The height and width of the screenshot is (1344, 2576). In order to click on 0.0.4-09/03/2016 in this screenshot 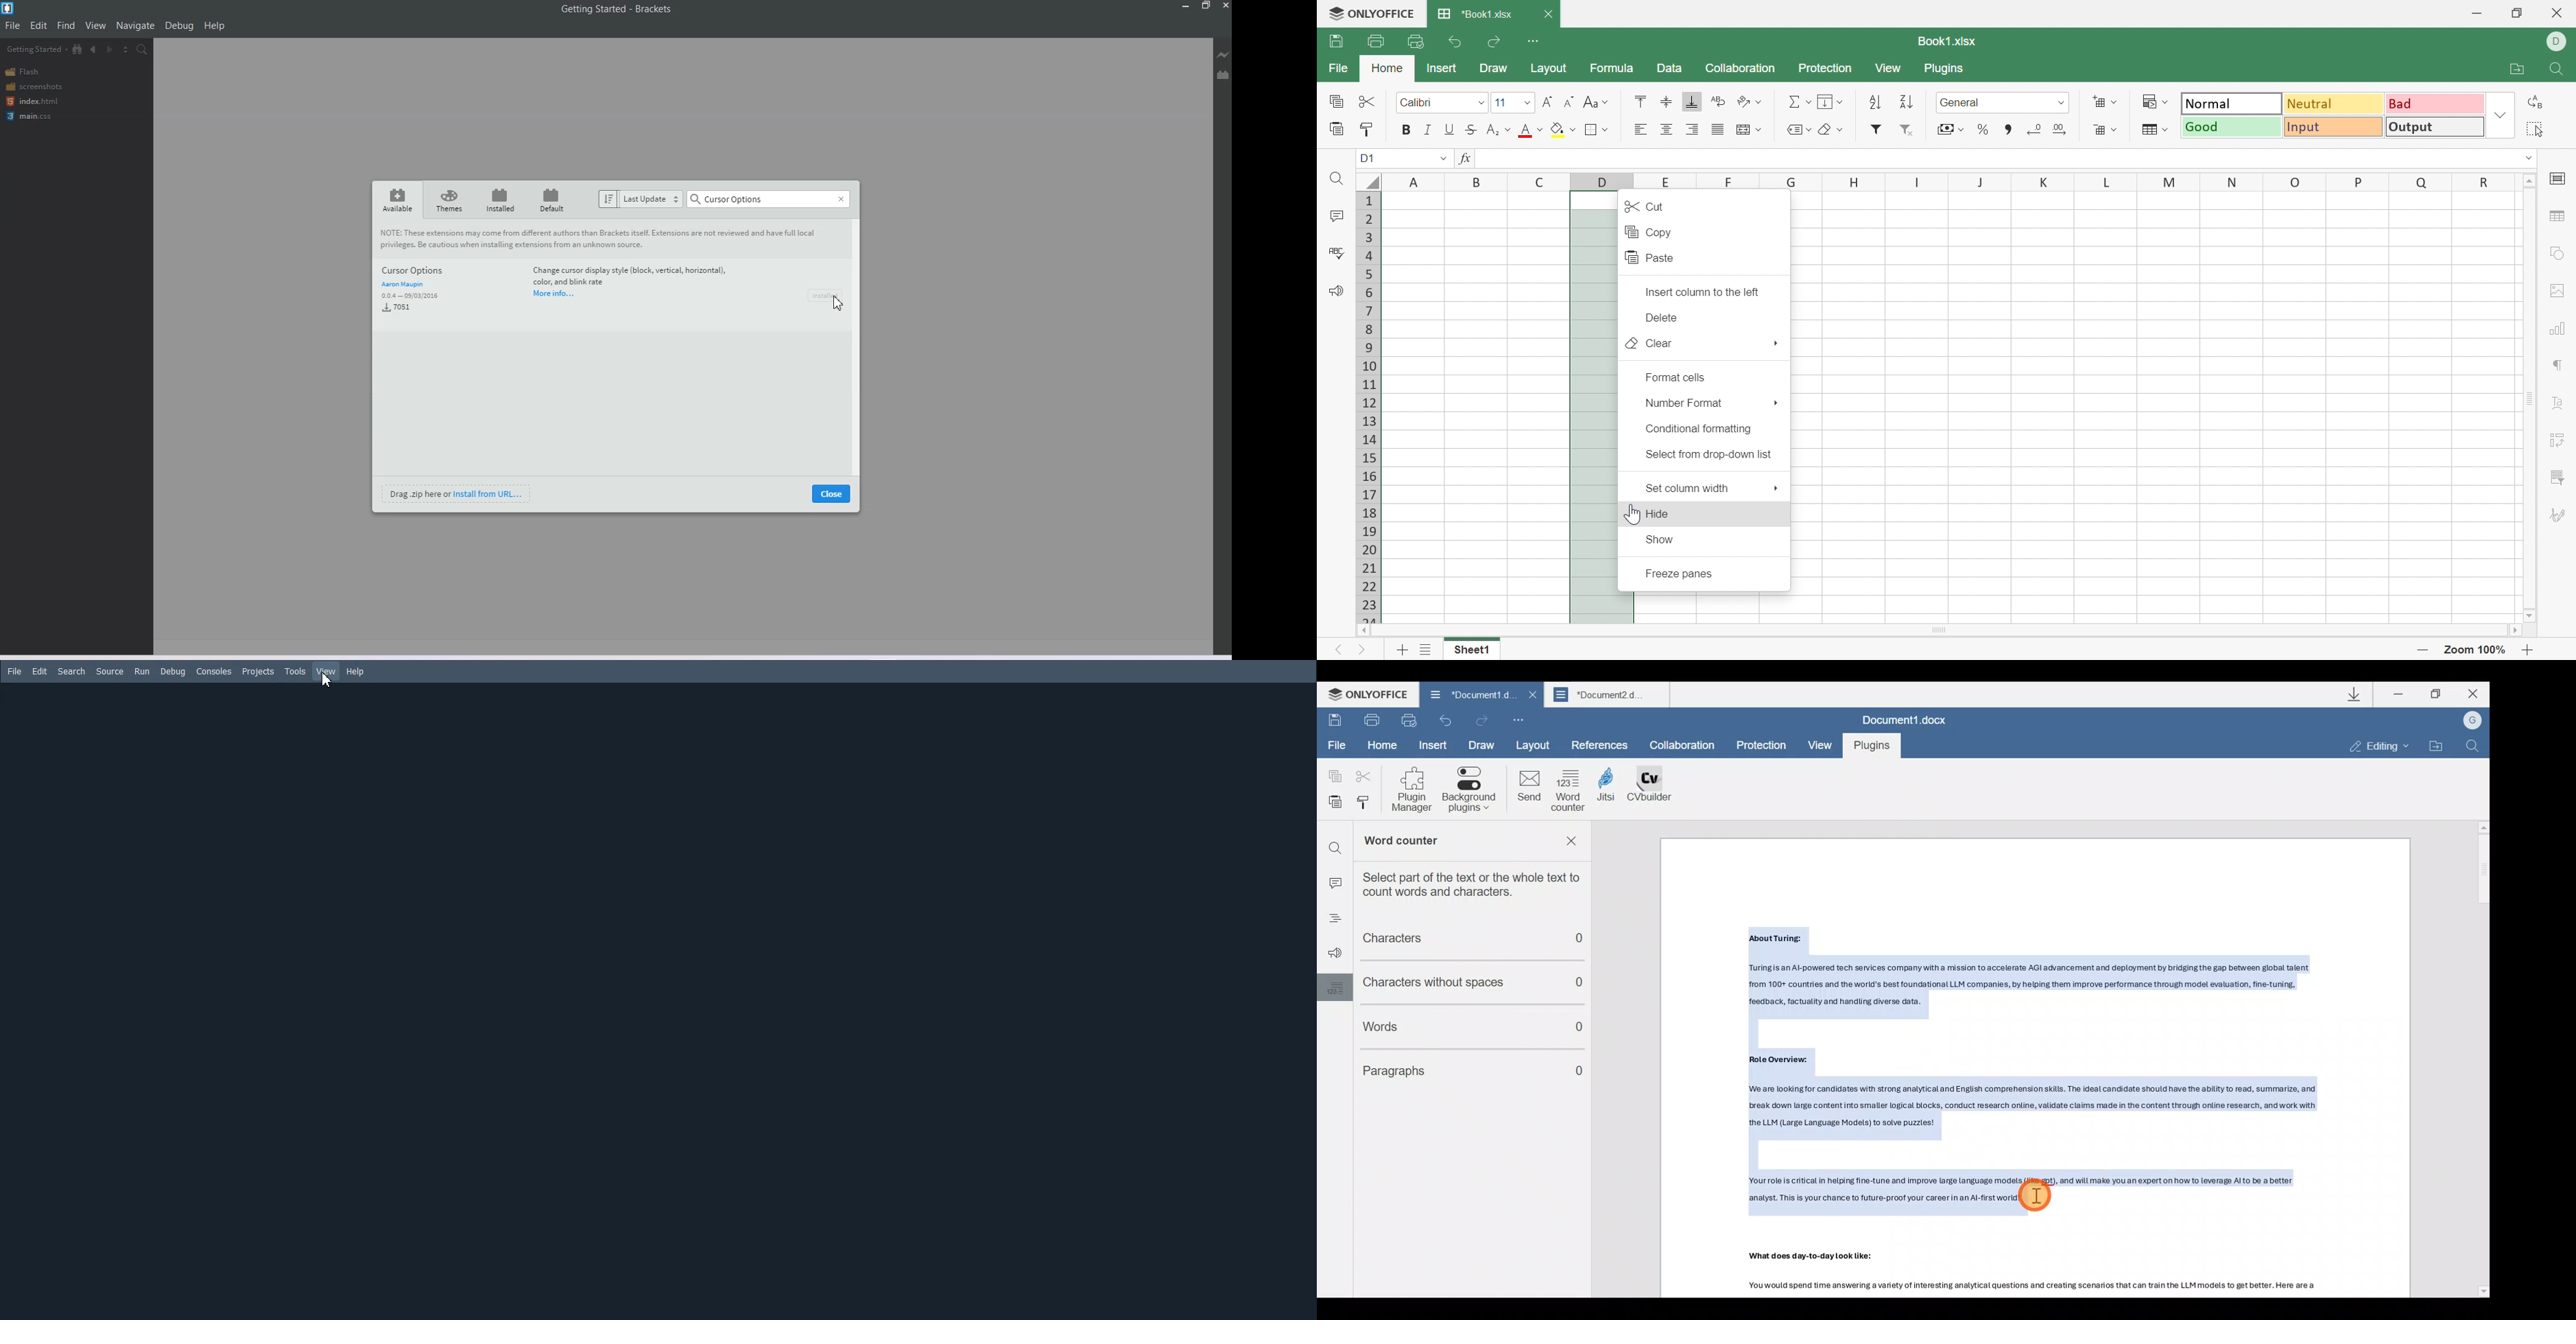, I will do `click(411, 297)`.